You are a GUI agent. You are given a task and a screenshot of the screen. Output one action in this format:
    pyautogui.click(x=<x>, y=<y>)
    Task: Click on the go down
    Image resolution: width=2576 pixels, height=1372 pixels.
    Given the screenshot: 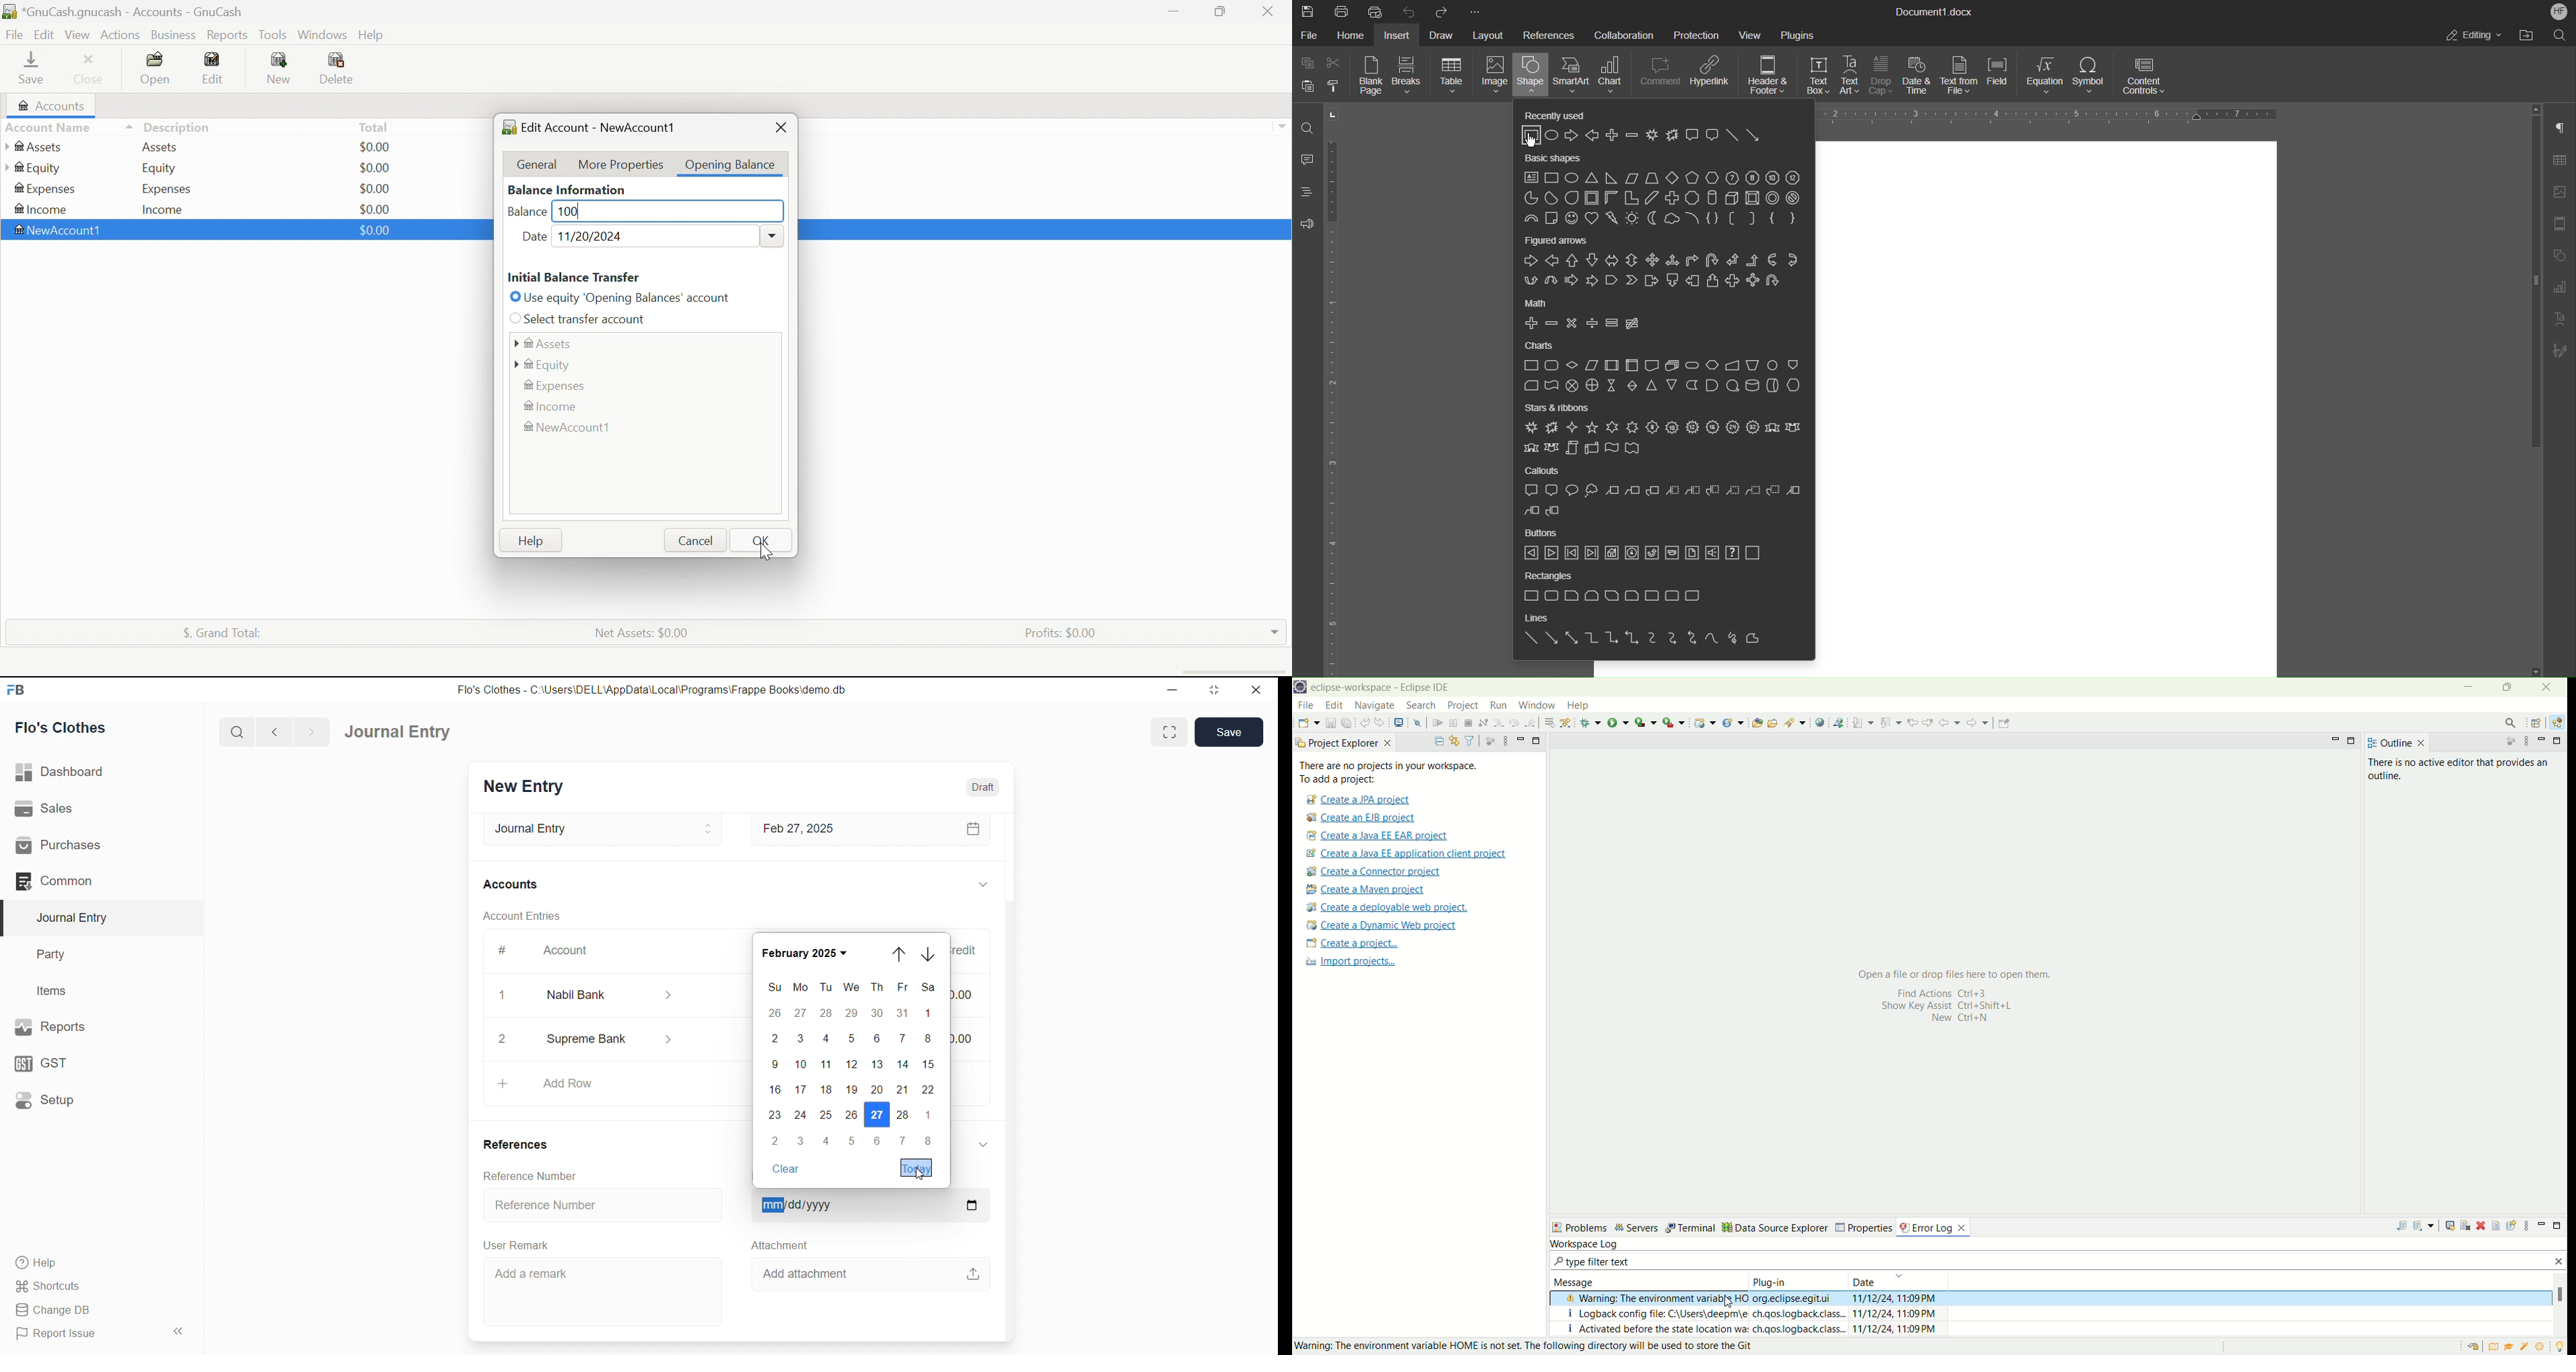 What is the action you would take?
    pyautogui.click(x=931, y=954)
    